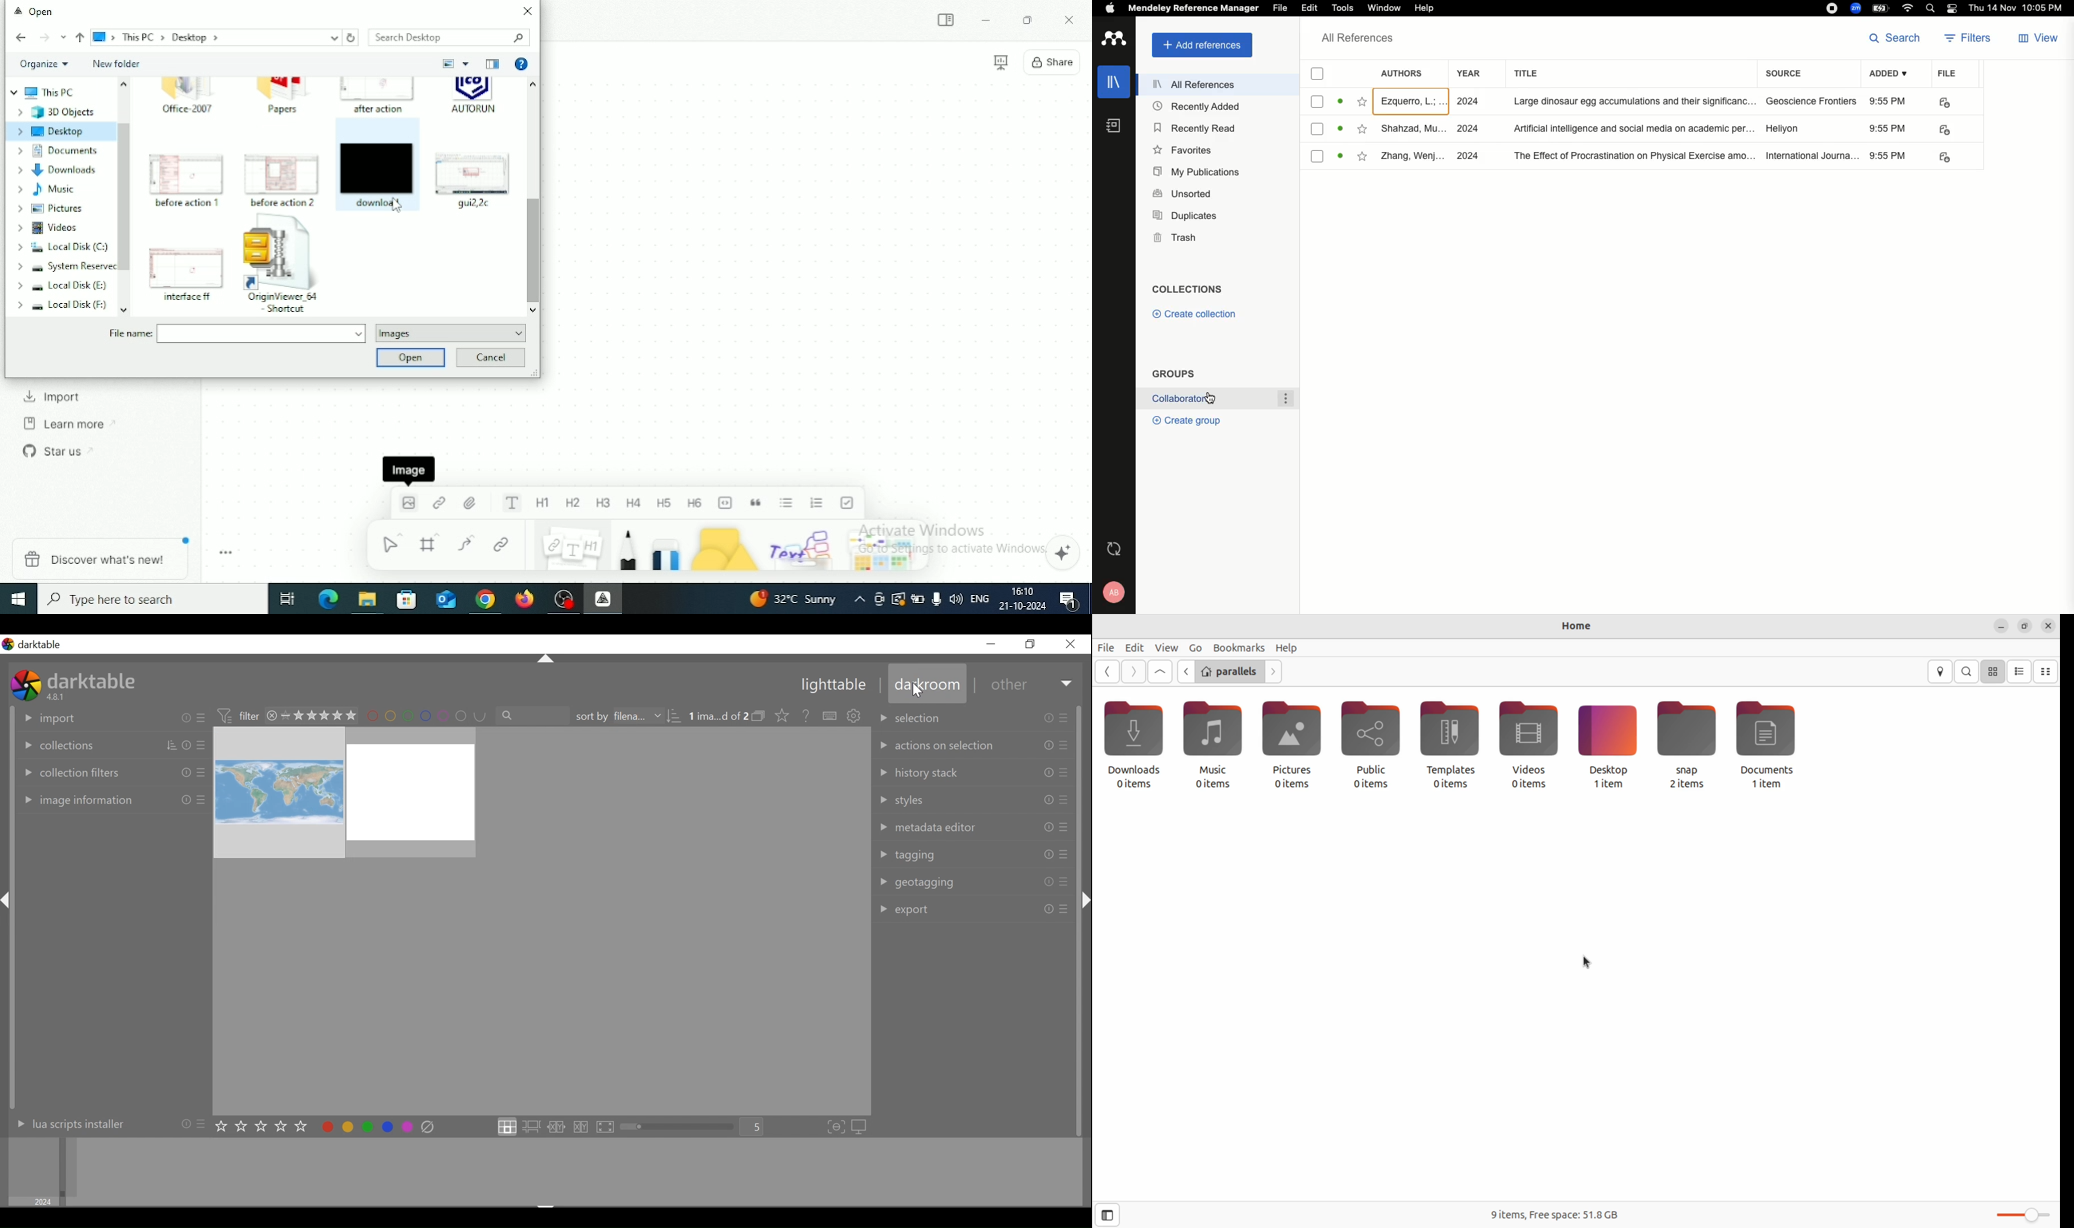 This screenshot has width=2100, height=1232. Describe the element at coordinates (1220, 400) in the screenshot. I see `Collaborations` at that location.